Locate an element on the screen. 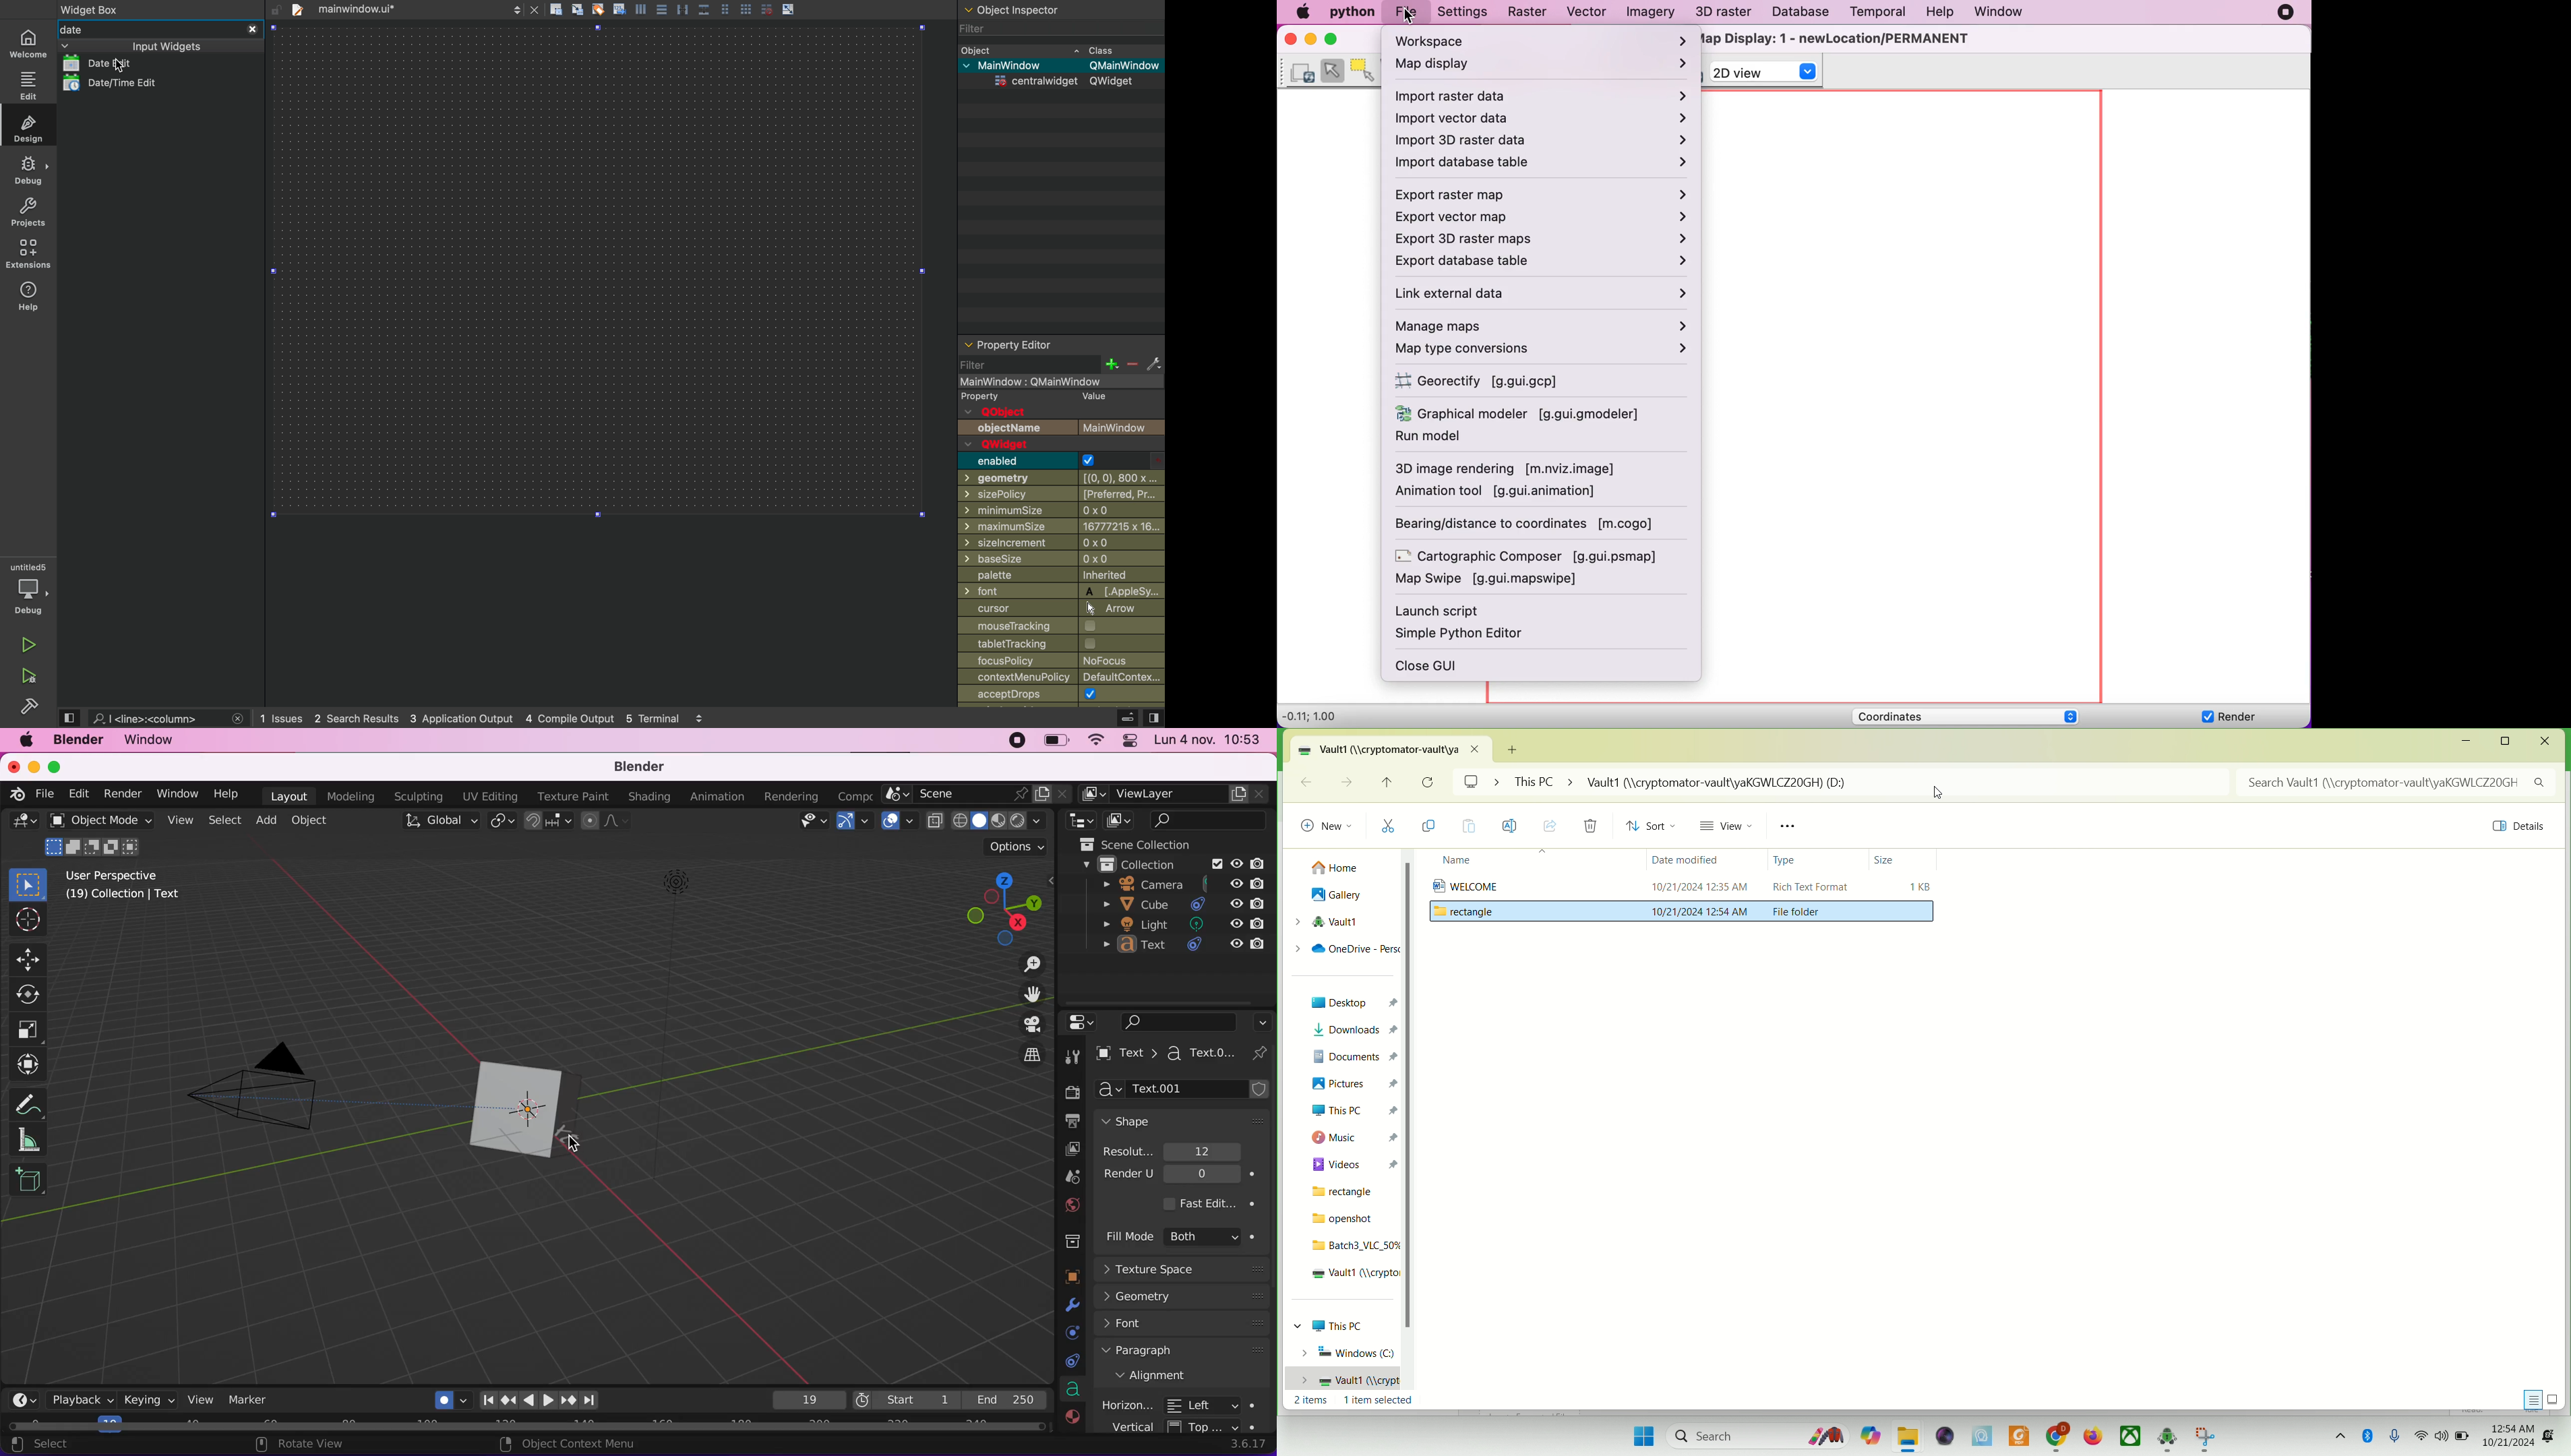 The width and height of the screenshot is (2576, 1456). gizmos is located at coordinates (854, 822).